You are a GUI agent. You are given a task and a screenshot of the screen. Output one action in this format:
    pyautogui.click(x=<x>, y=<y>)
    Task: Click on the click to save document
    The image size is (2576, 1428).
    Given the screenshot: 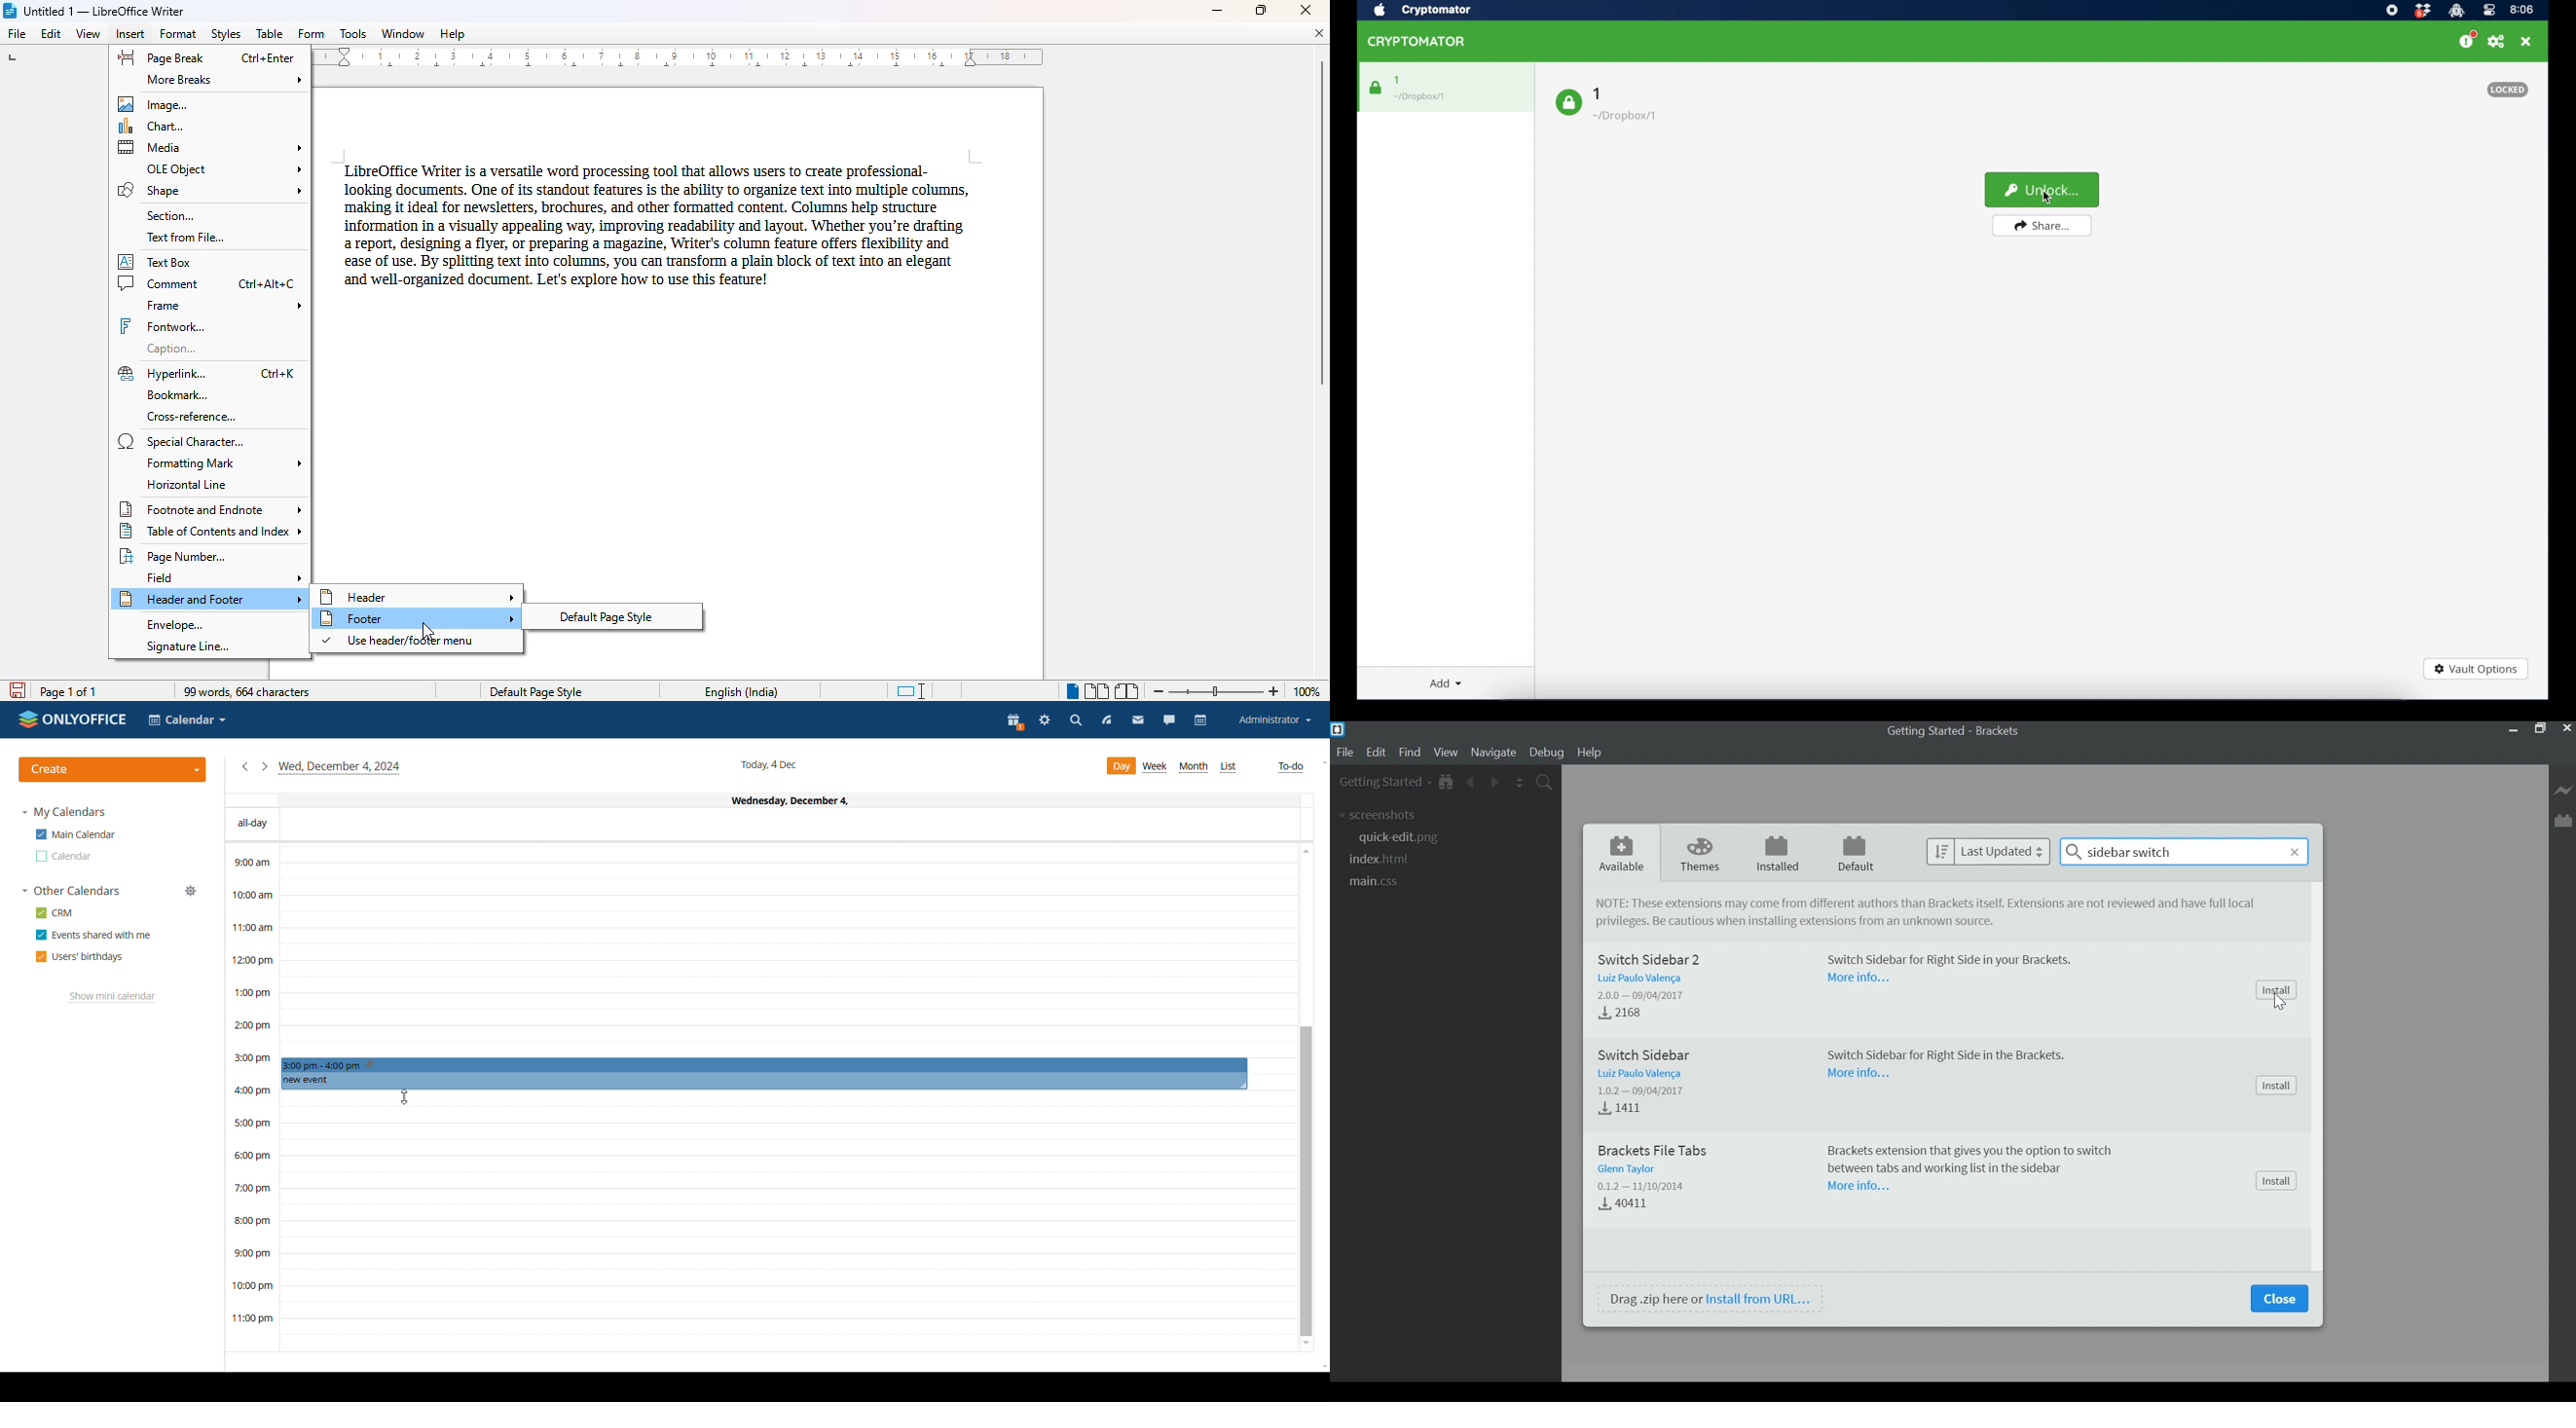 What is the action you would take?
    pyautogui.click(x=15, y=690)
    